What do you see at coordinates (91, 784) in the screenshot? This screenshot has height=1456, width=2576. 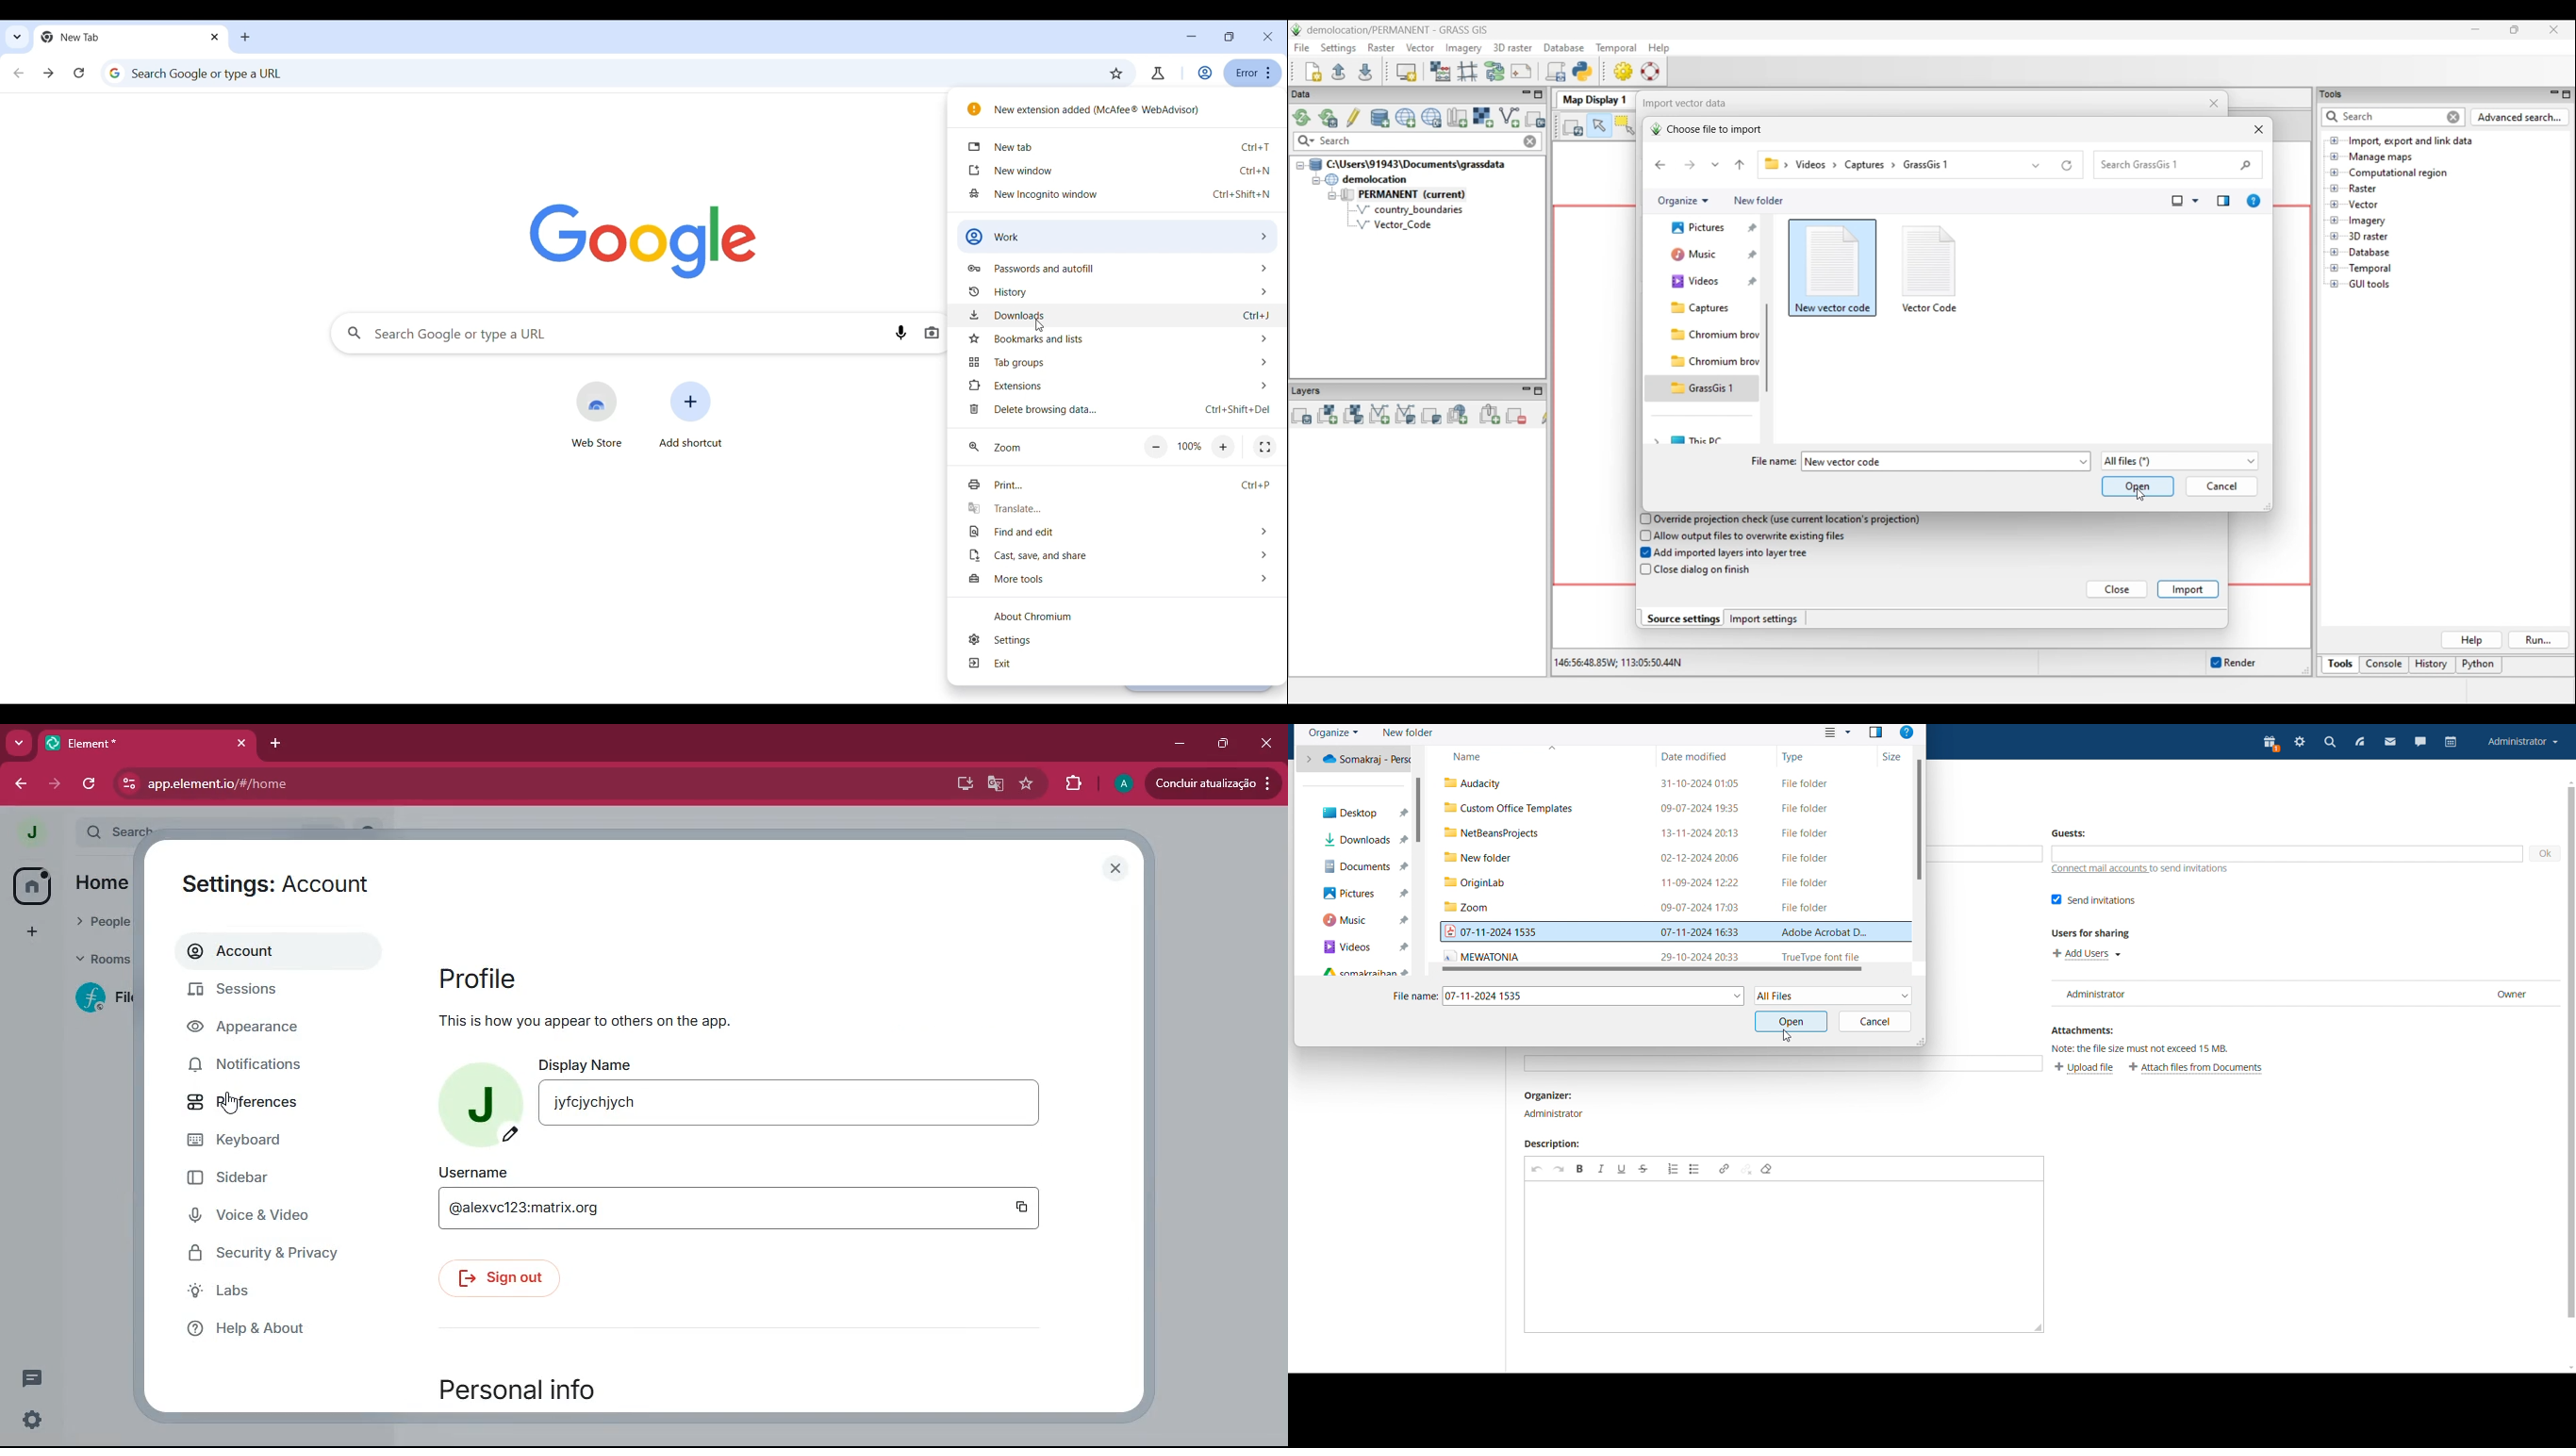 I see `refresh` at bounding box center [91, 784].